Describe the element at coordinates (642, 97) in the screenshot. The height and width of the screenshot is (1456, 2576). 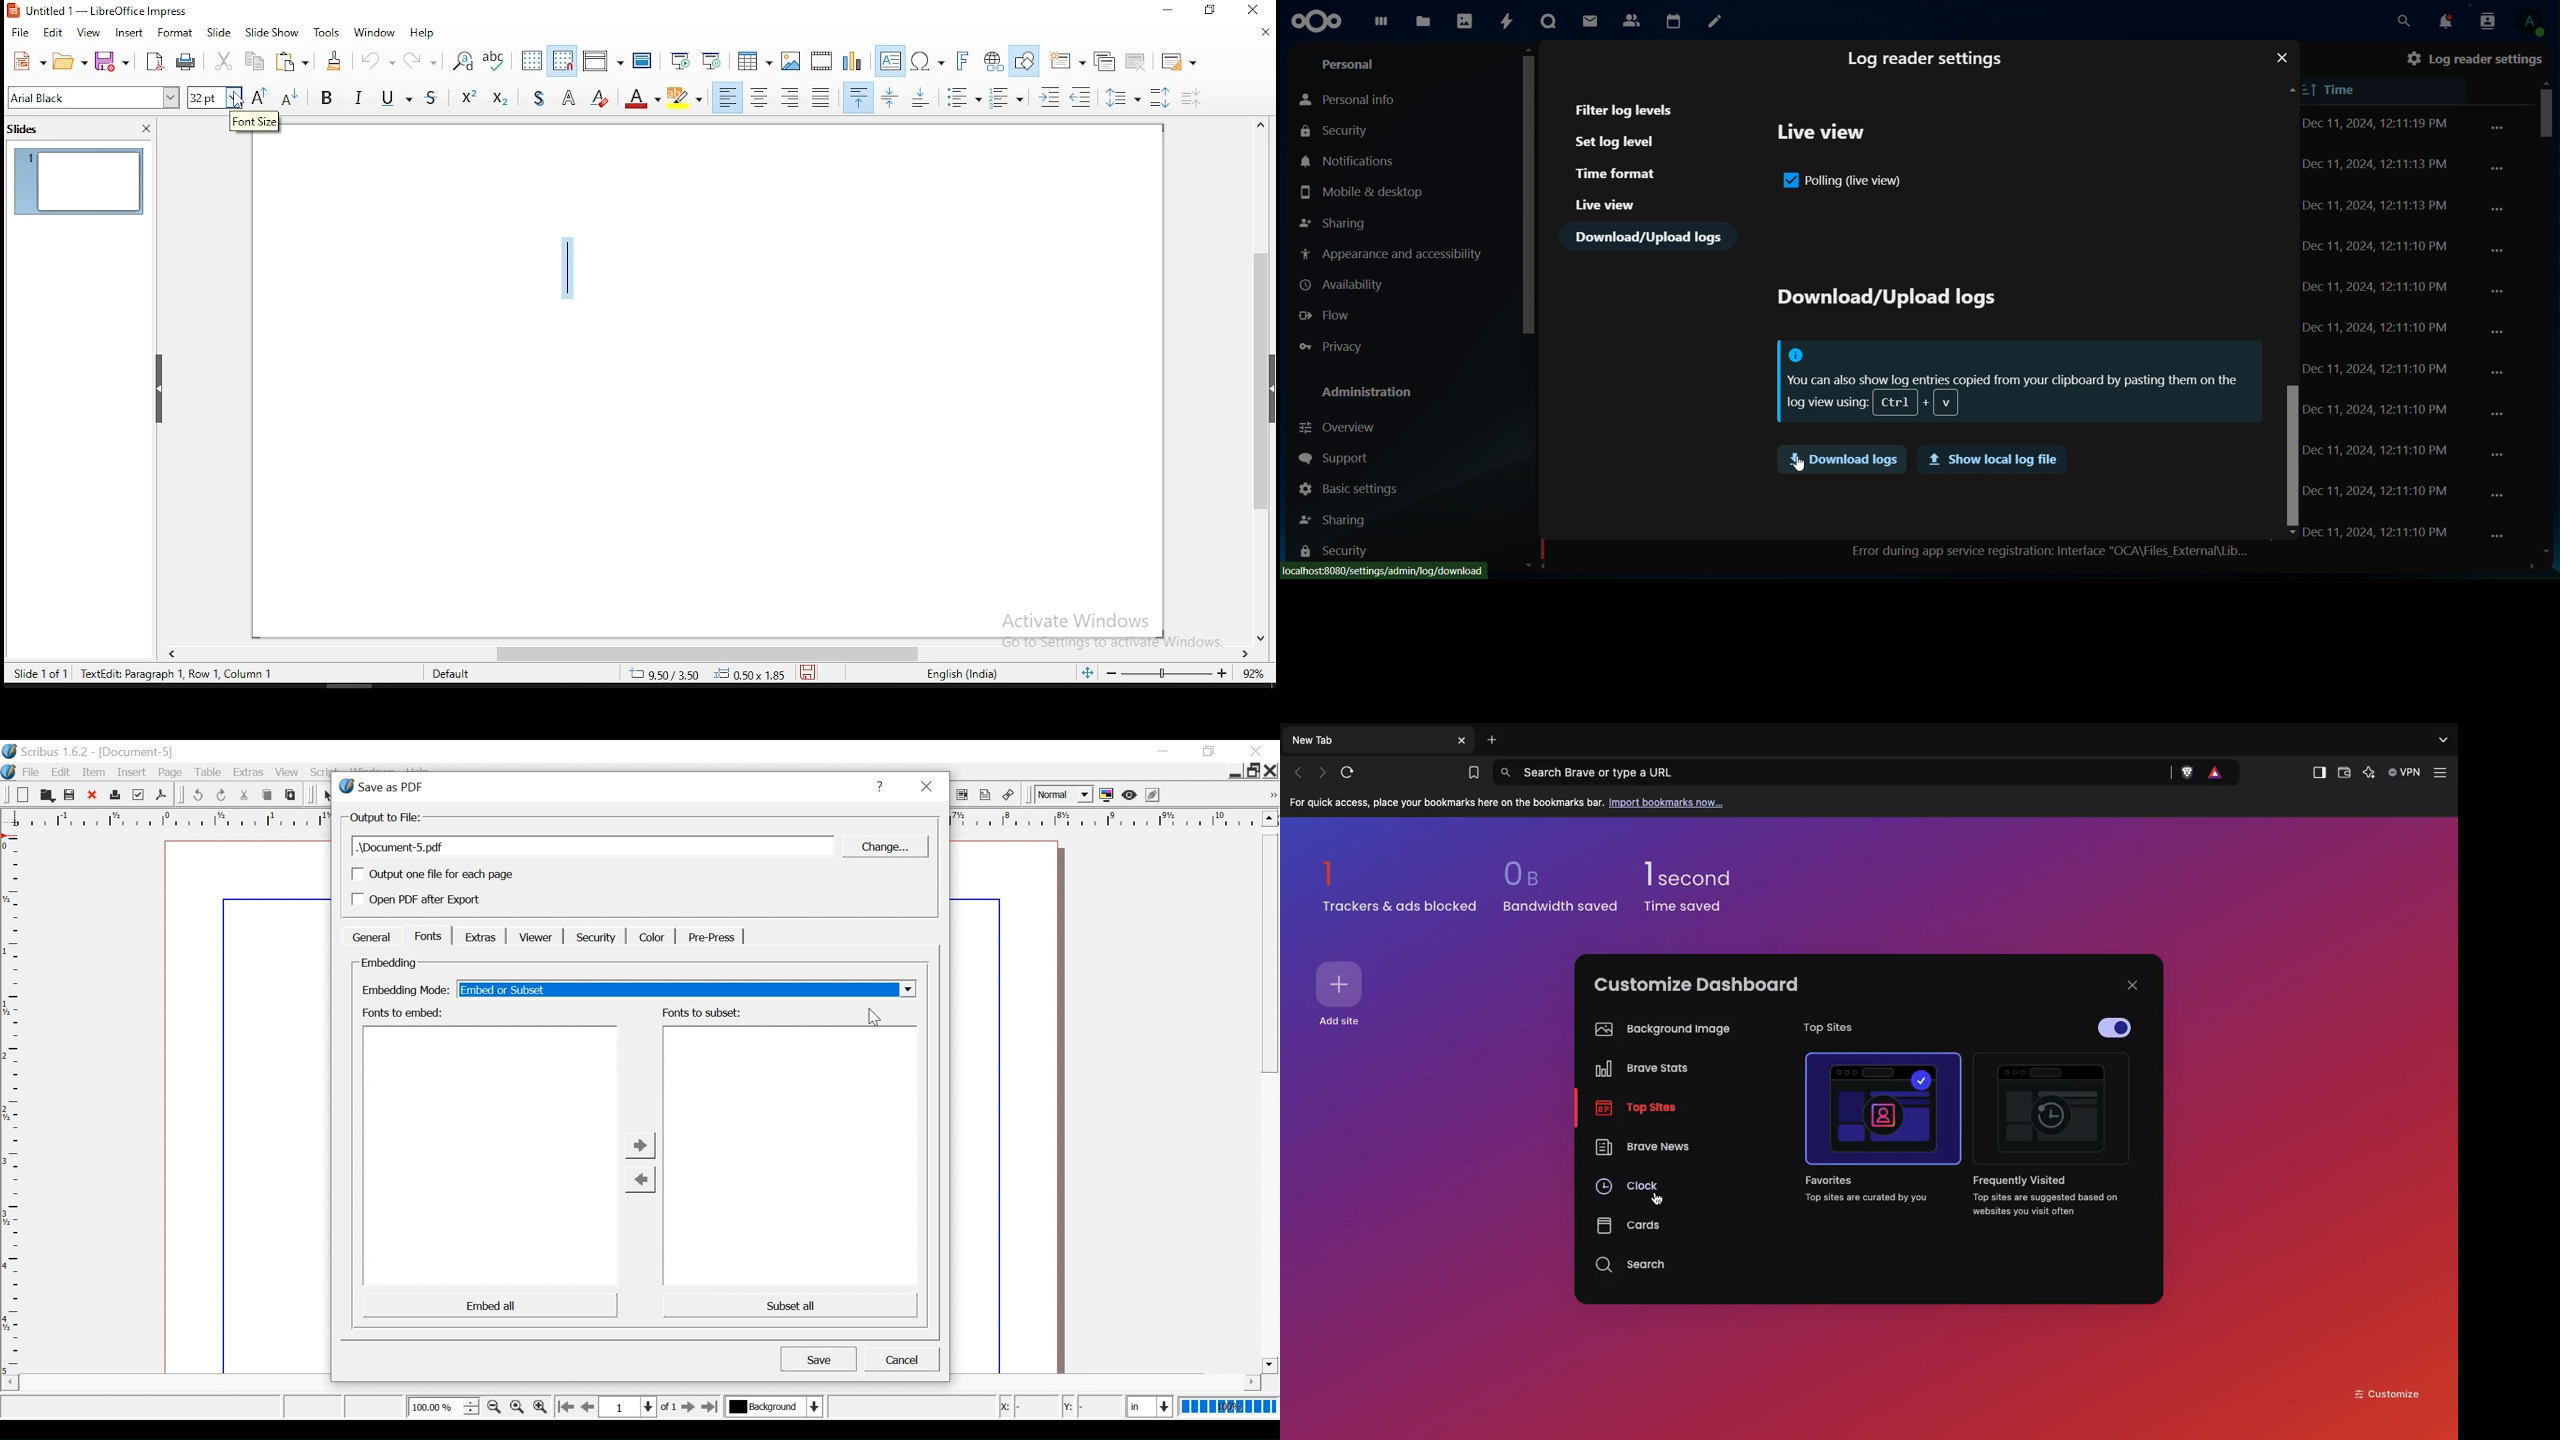
I see `Font Color` at that location.